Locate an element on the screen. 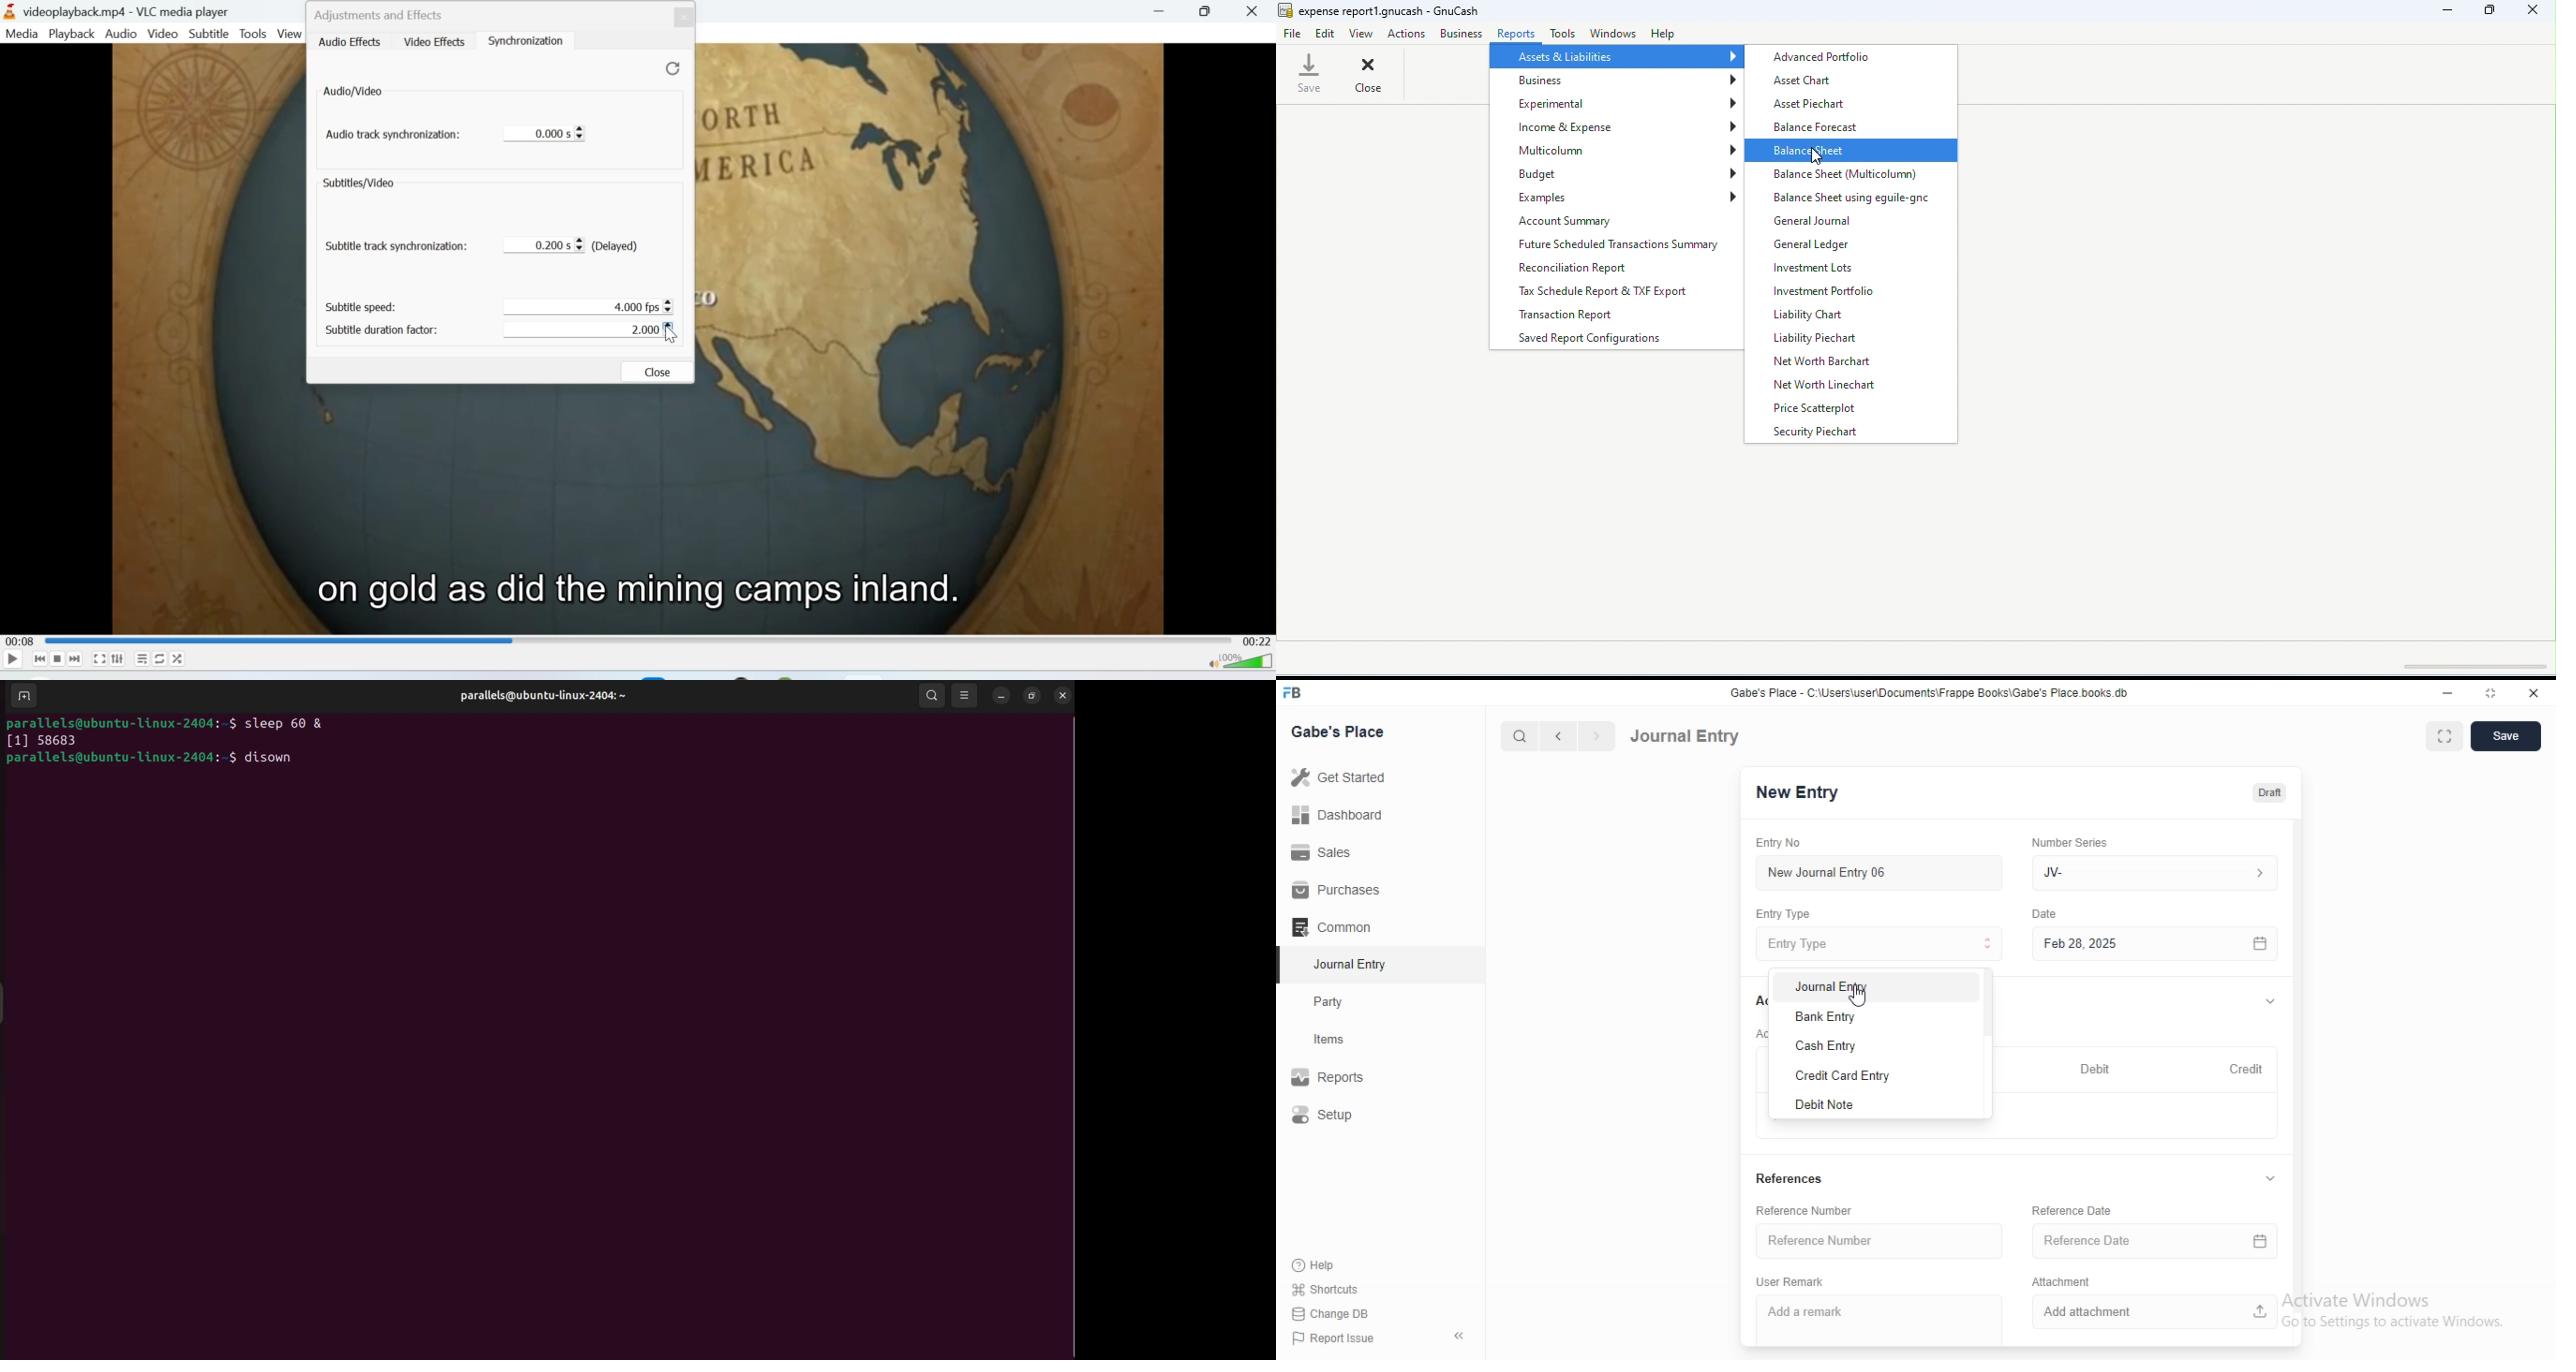   is located at coordinates (2047, 916).